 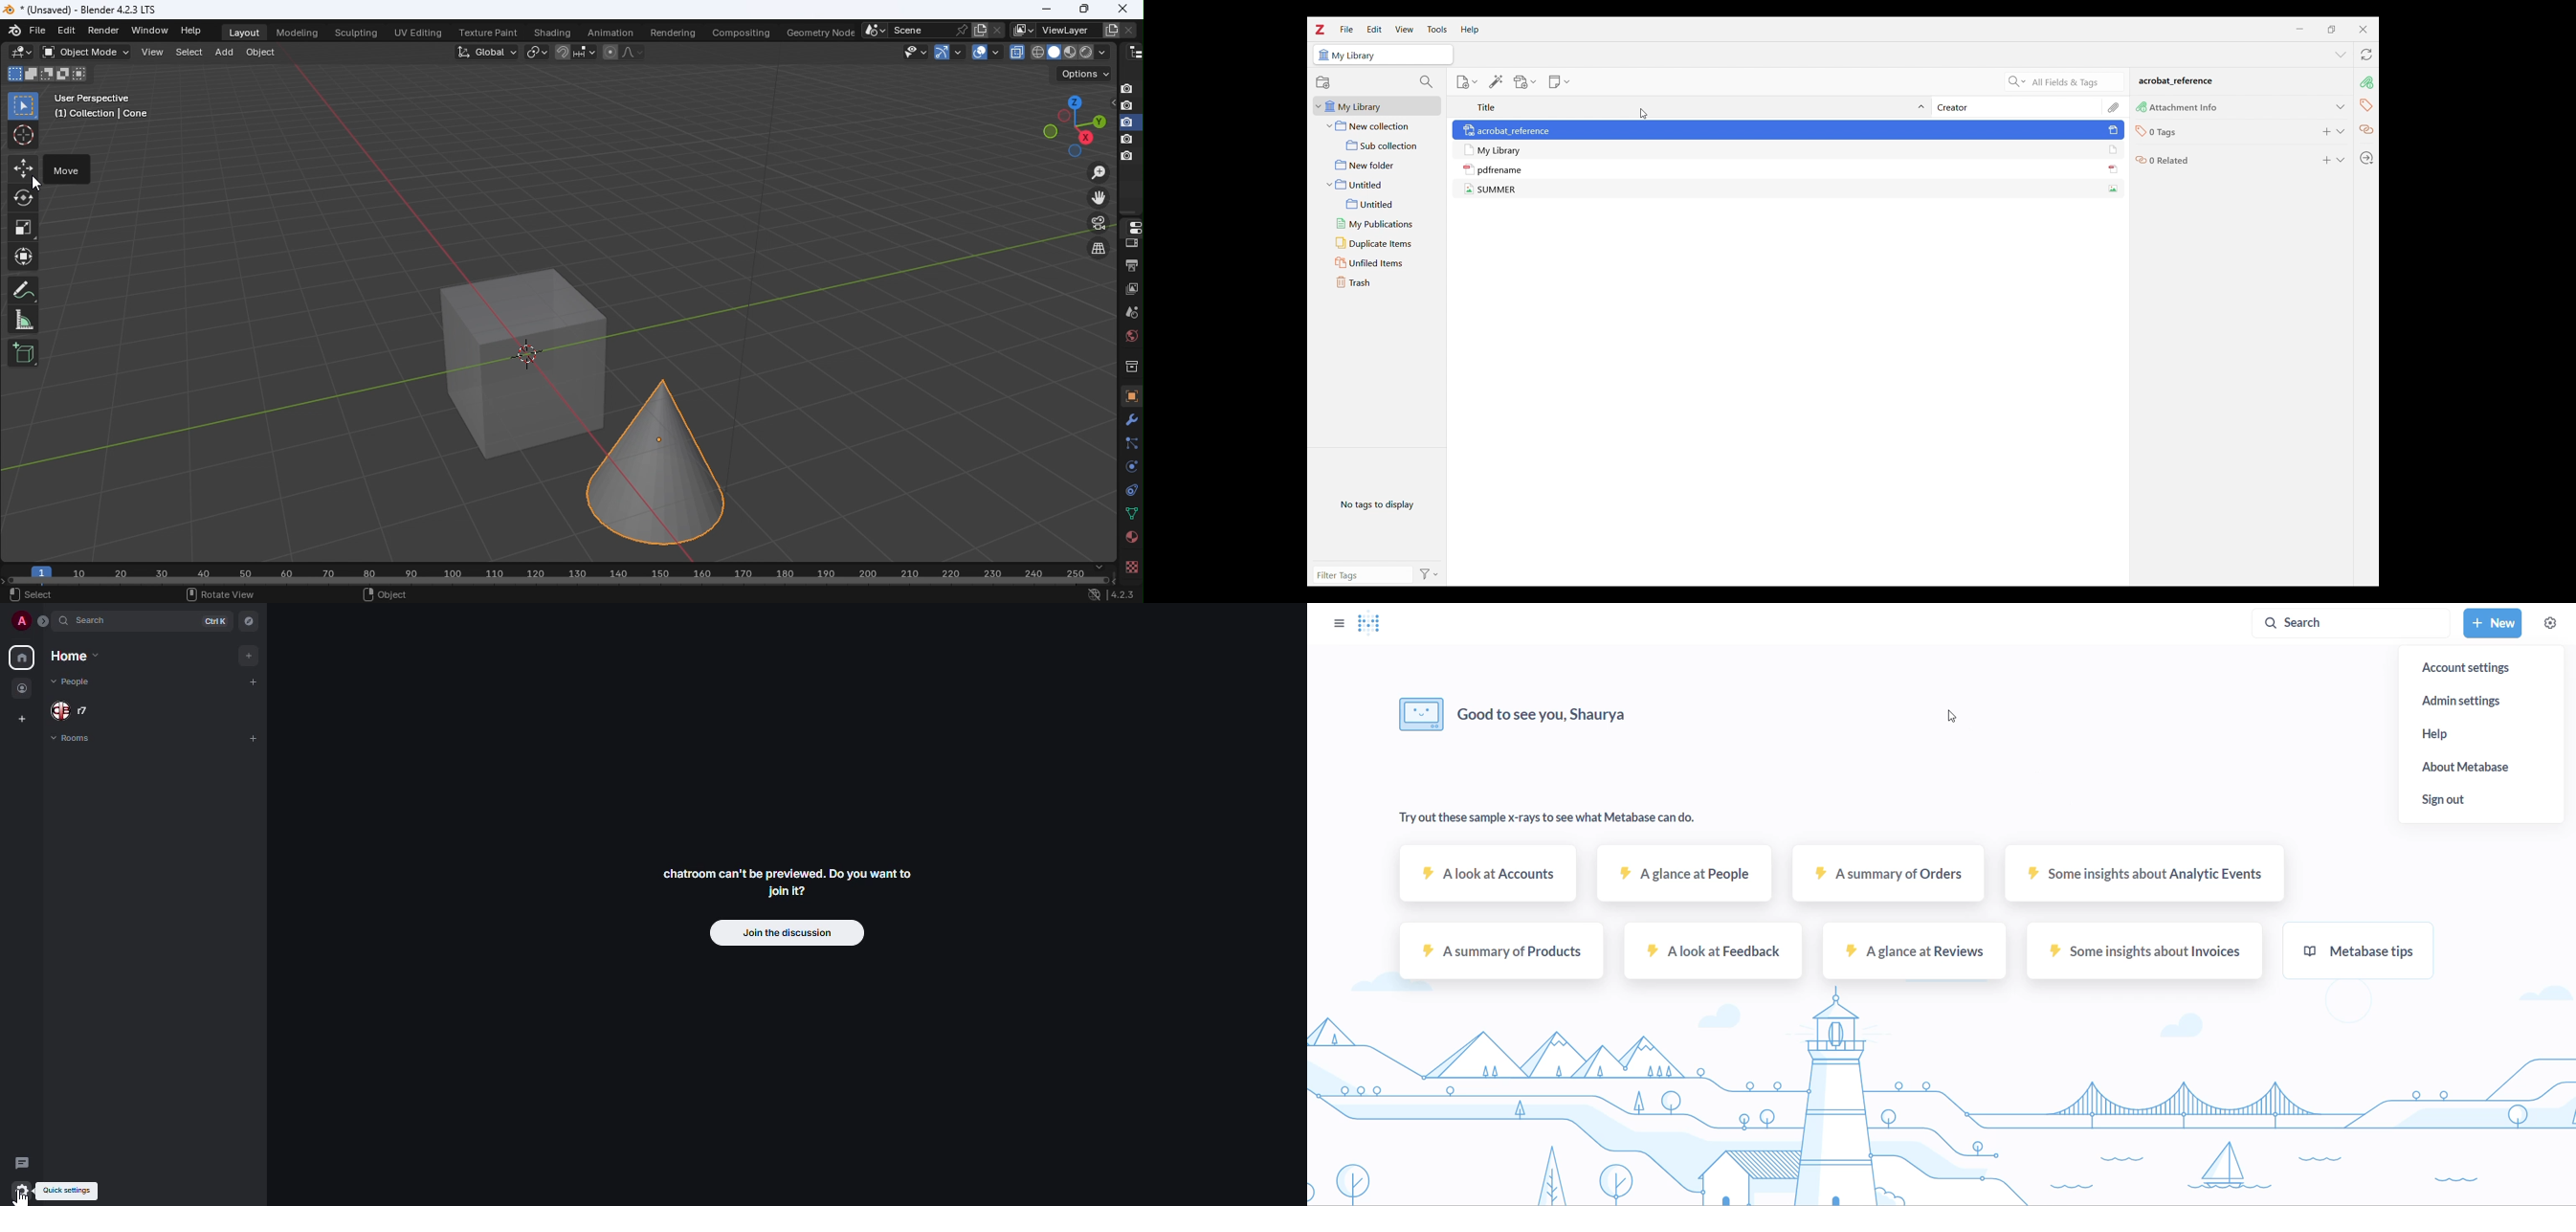 I want to click on Tags, so click(x=2366, y=105).